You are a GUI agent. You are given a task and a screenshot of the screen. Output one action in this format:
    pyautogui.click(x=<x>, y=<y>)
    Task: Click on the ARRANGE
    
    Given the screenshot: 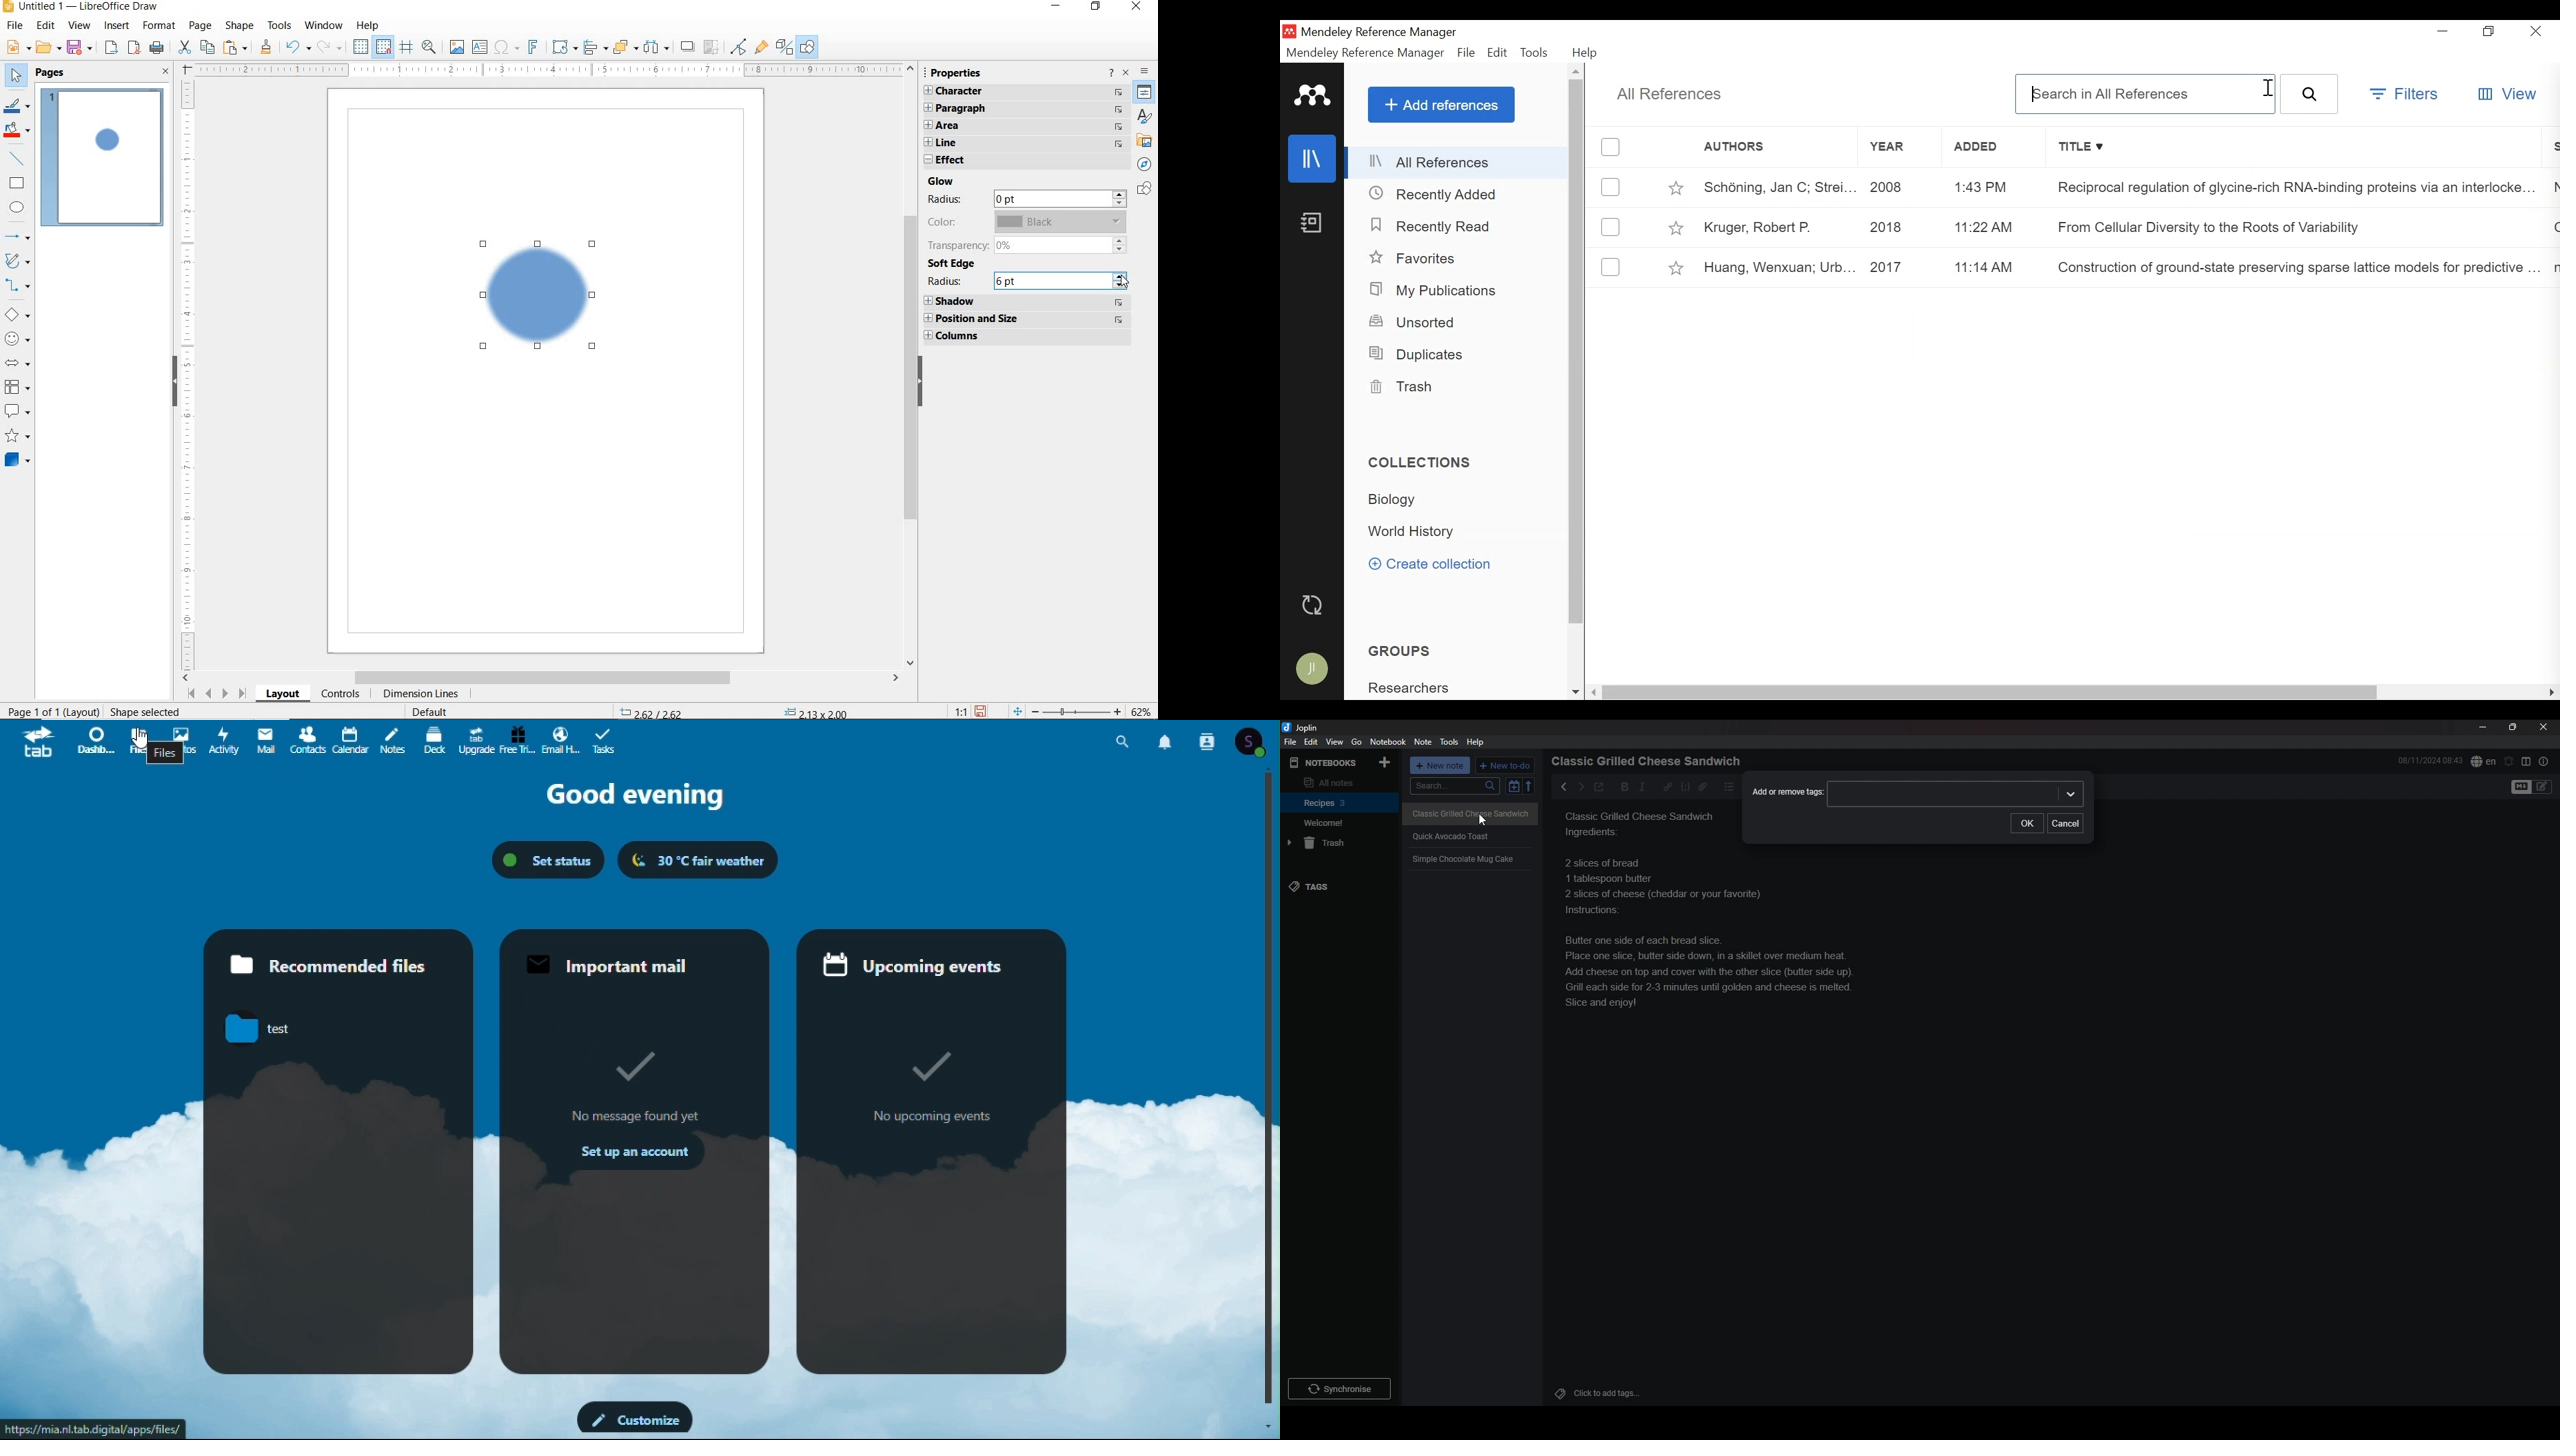 What is the action you would take?
    pyautogui.click(x=626, y=46)
    